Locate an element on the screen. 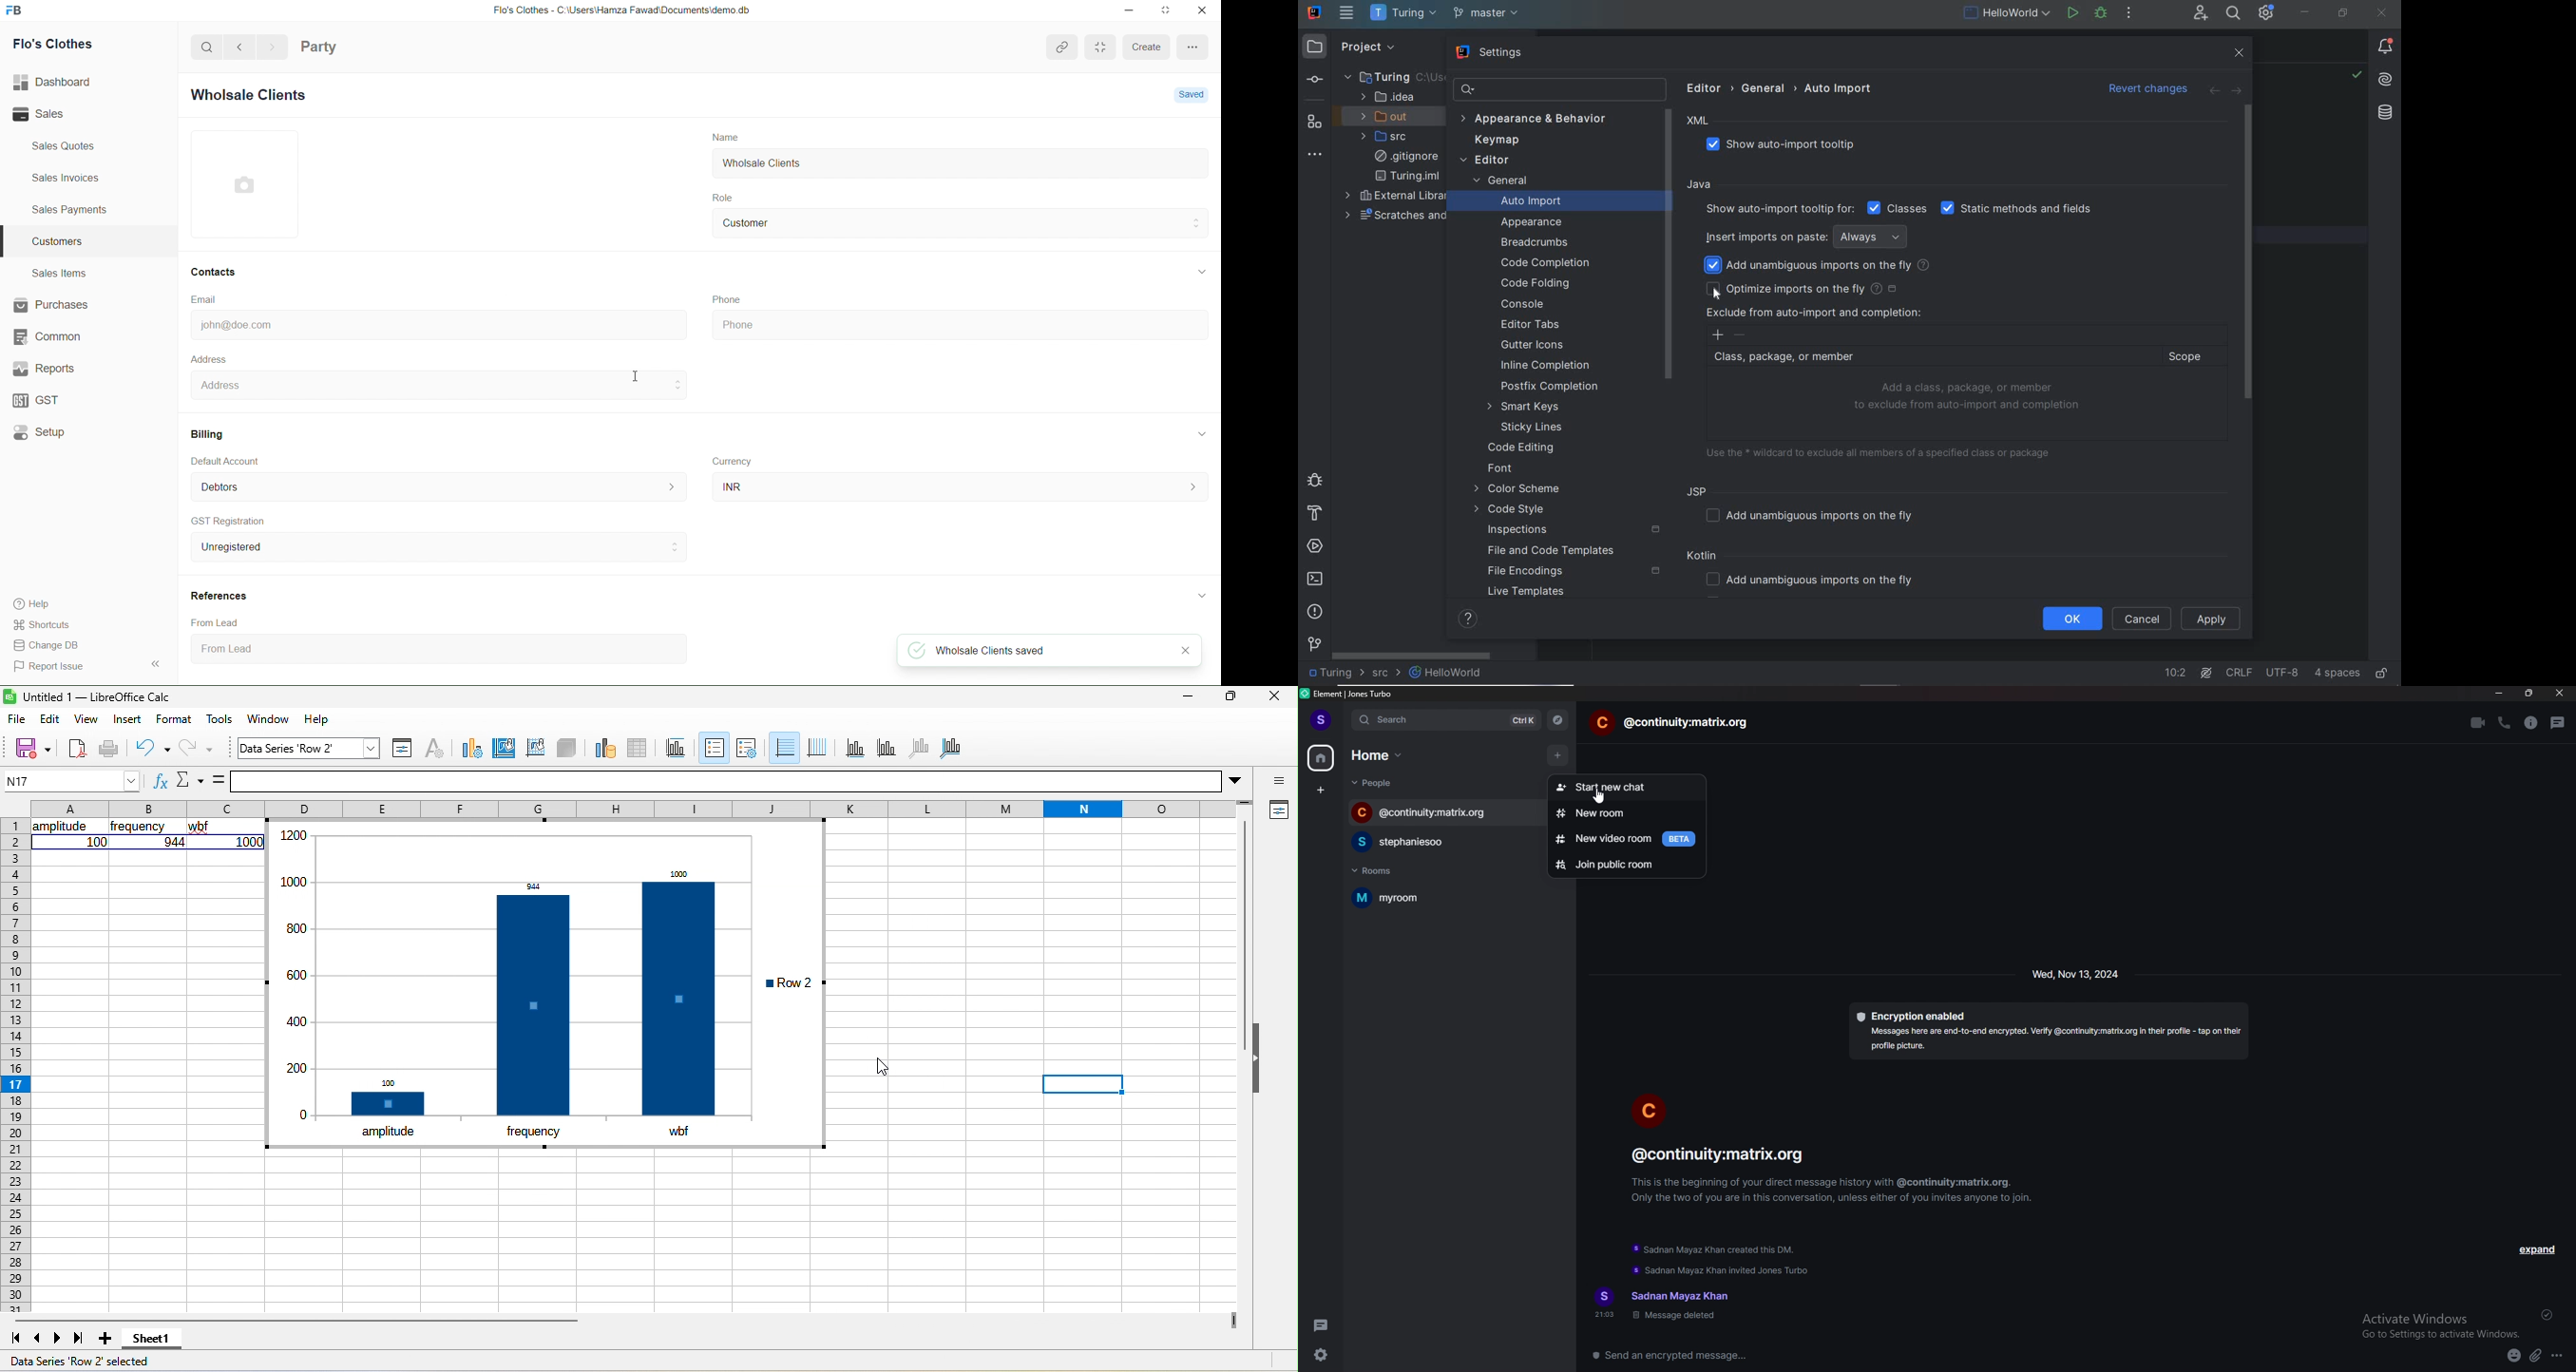 The height and width of the screenshot is (1372, 2576). APPLY is located at coordinates (2213, 619).